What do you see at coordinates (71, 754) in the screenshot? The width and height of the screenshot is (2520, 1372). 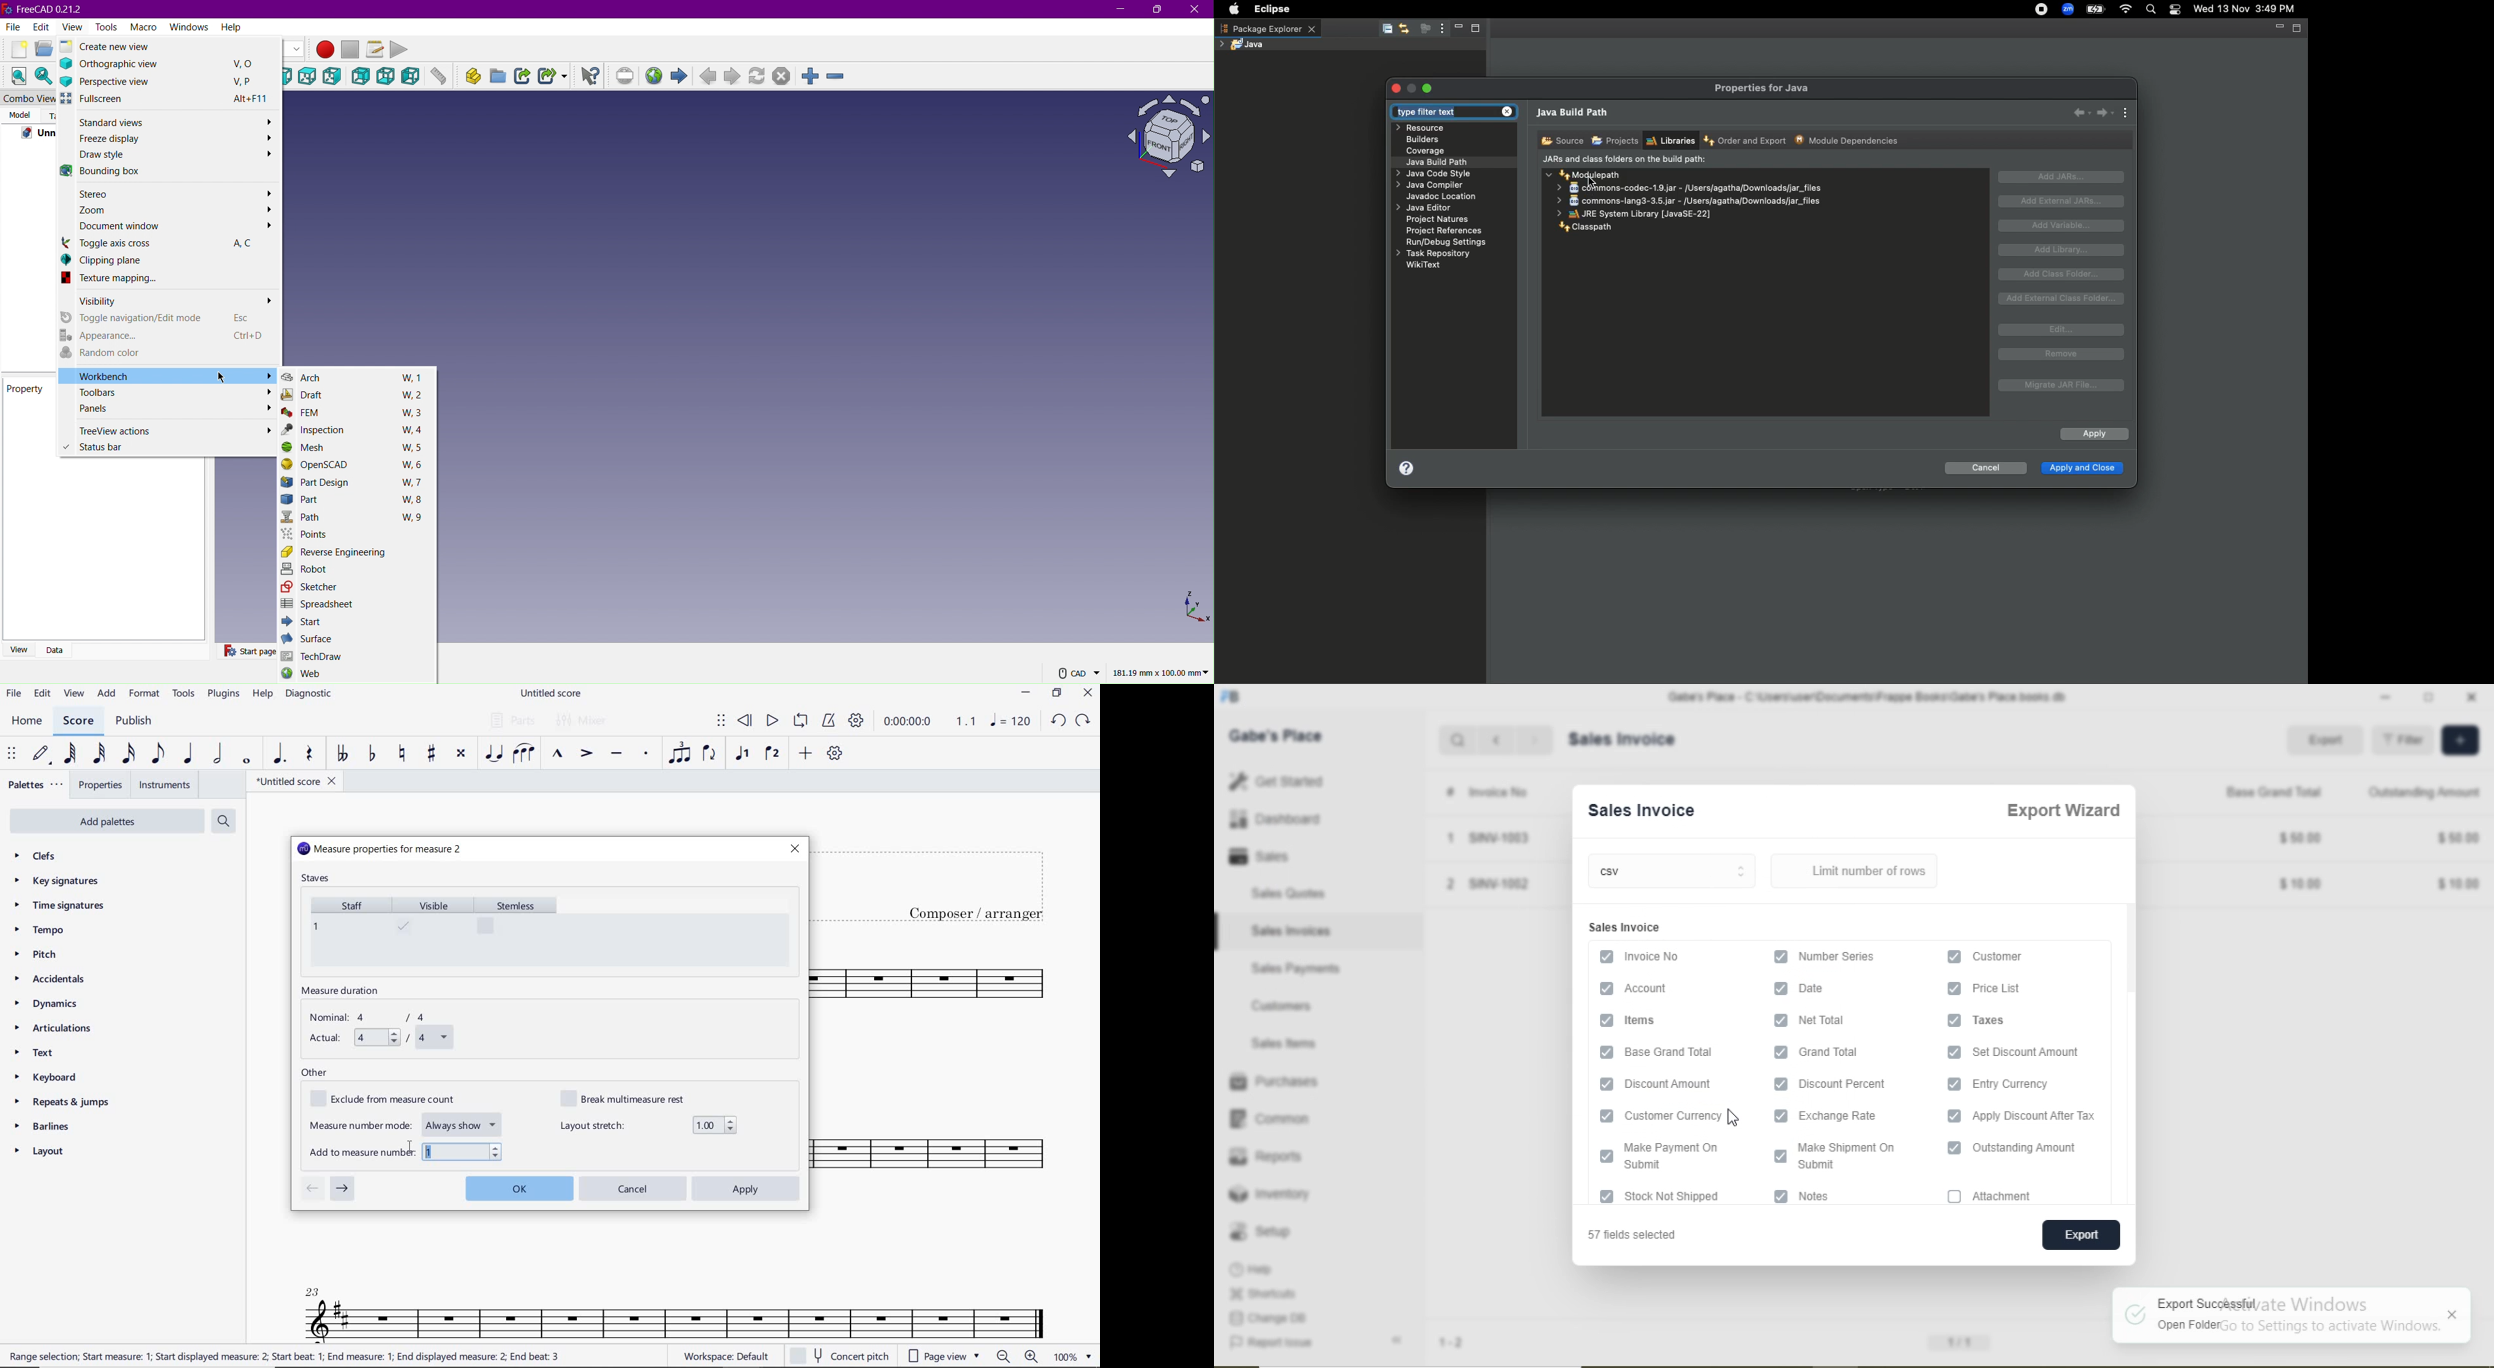 I see `64TH NOTE` at bounding box center [71, 754].